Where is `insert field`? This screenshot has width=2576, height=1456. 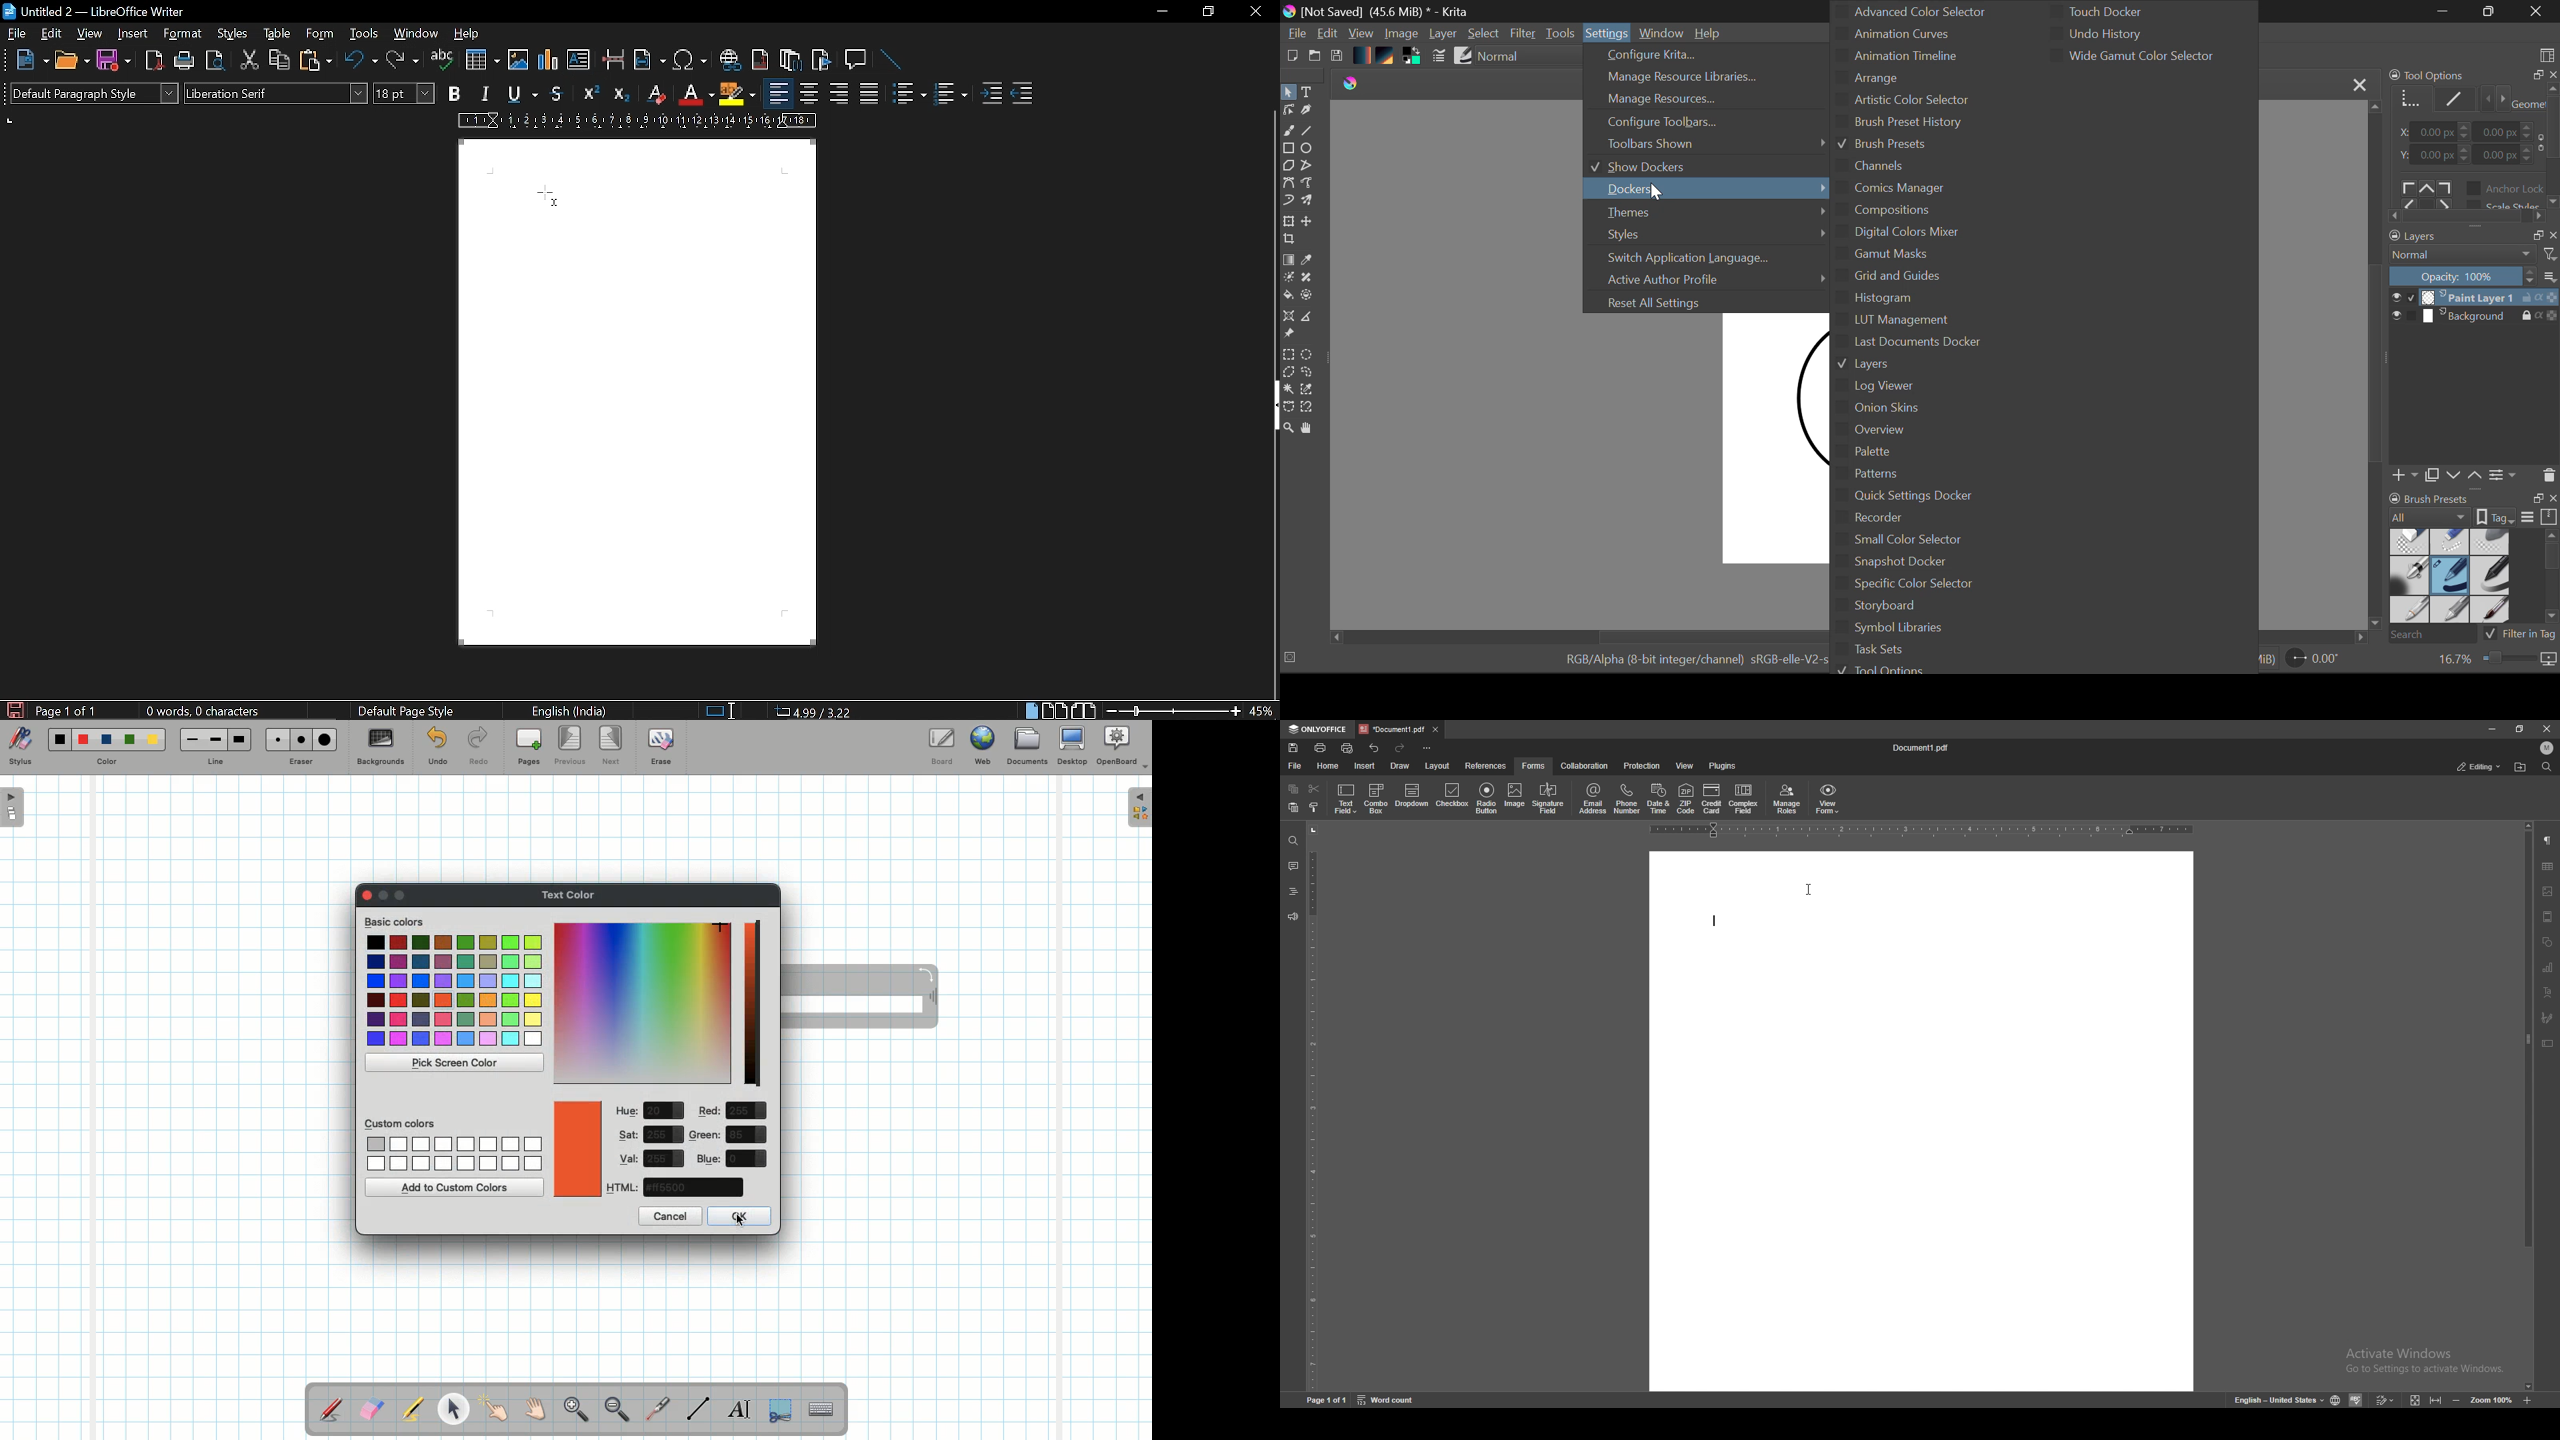 insert field is located at coordinates (649, 62).